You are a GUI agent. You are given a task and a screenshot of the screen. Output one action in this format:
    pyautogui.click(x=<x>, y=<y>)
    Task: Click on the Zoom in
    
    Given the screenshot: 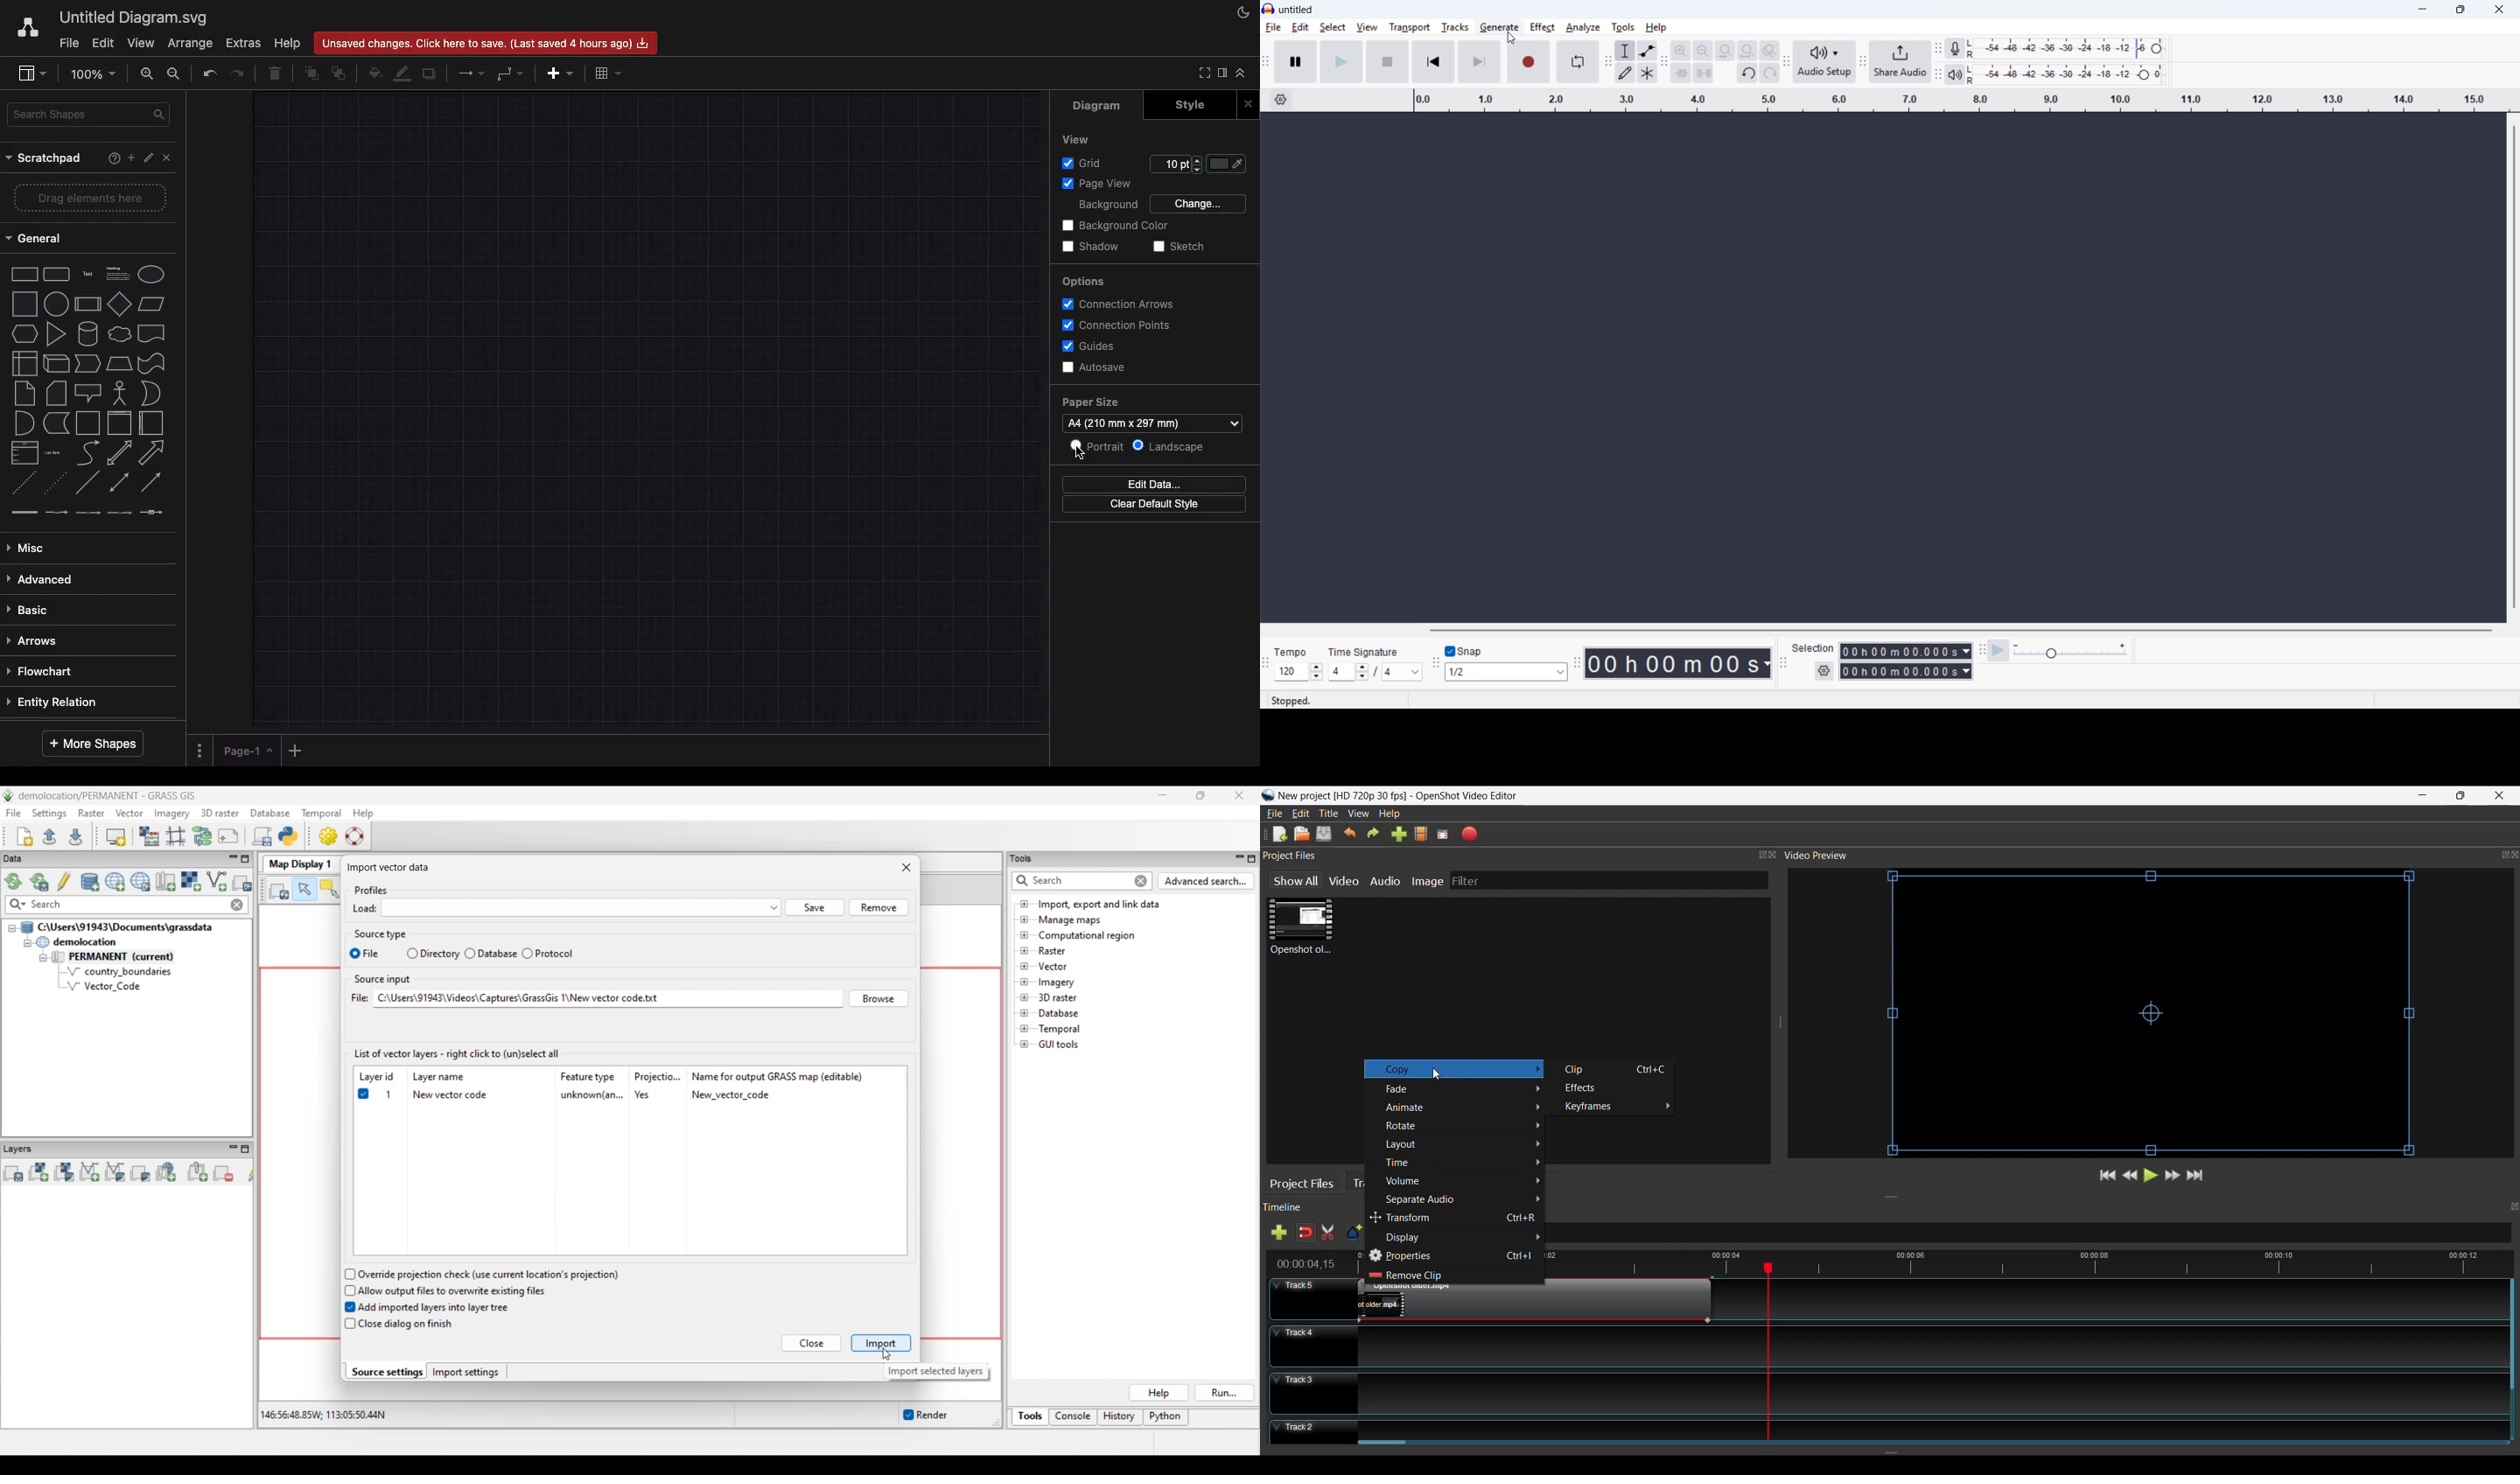 What is the action you would take?
    pyautogui.click(x=147, y=76)
    